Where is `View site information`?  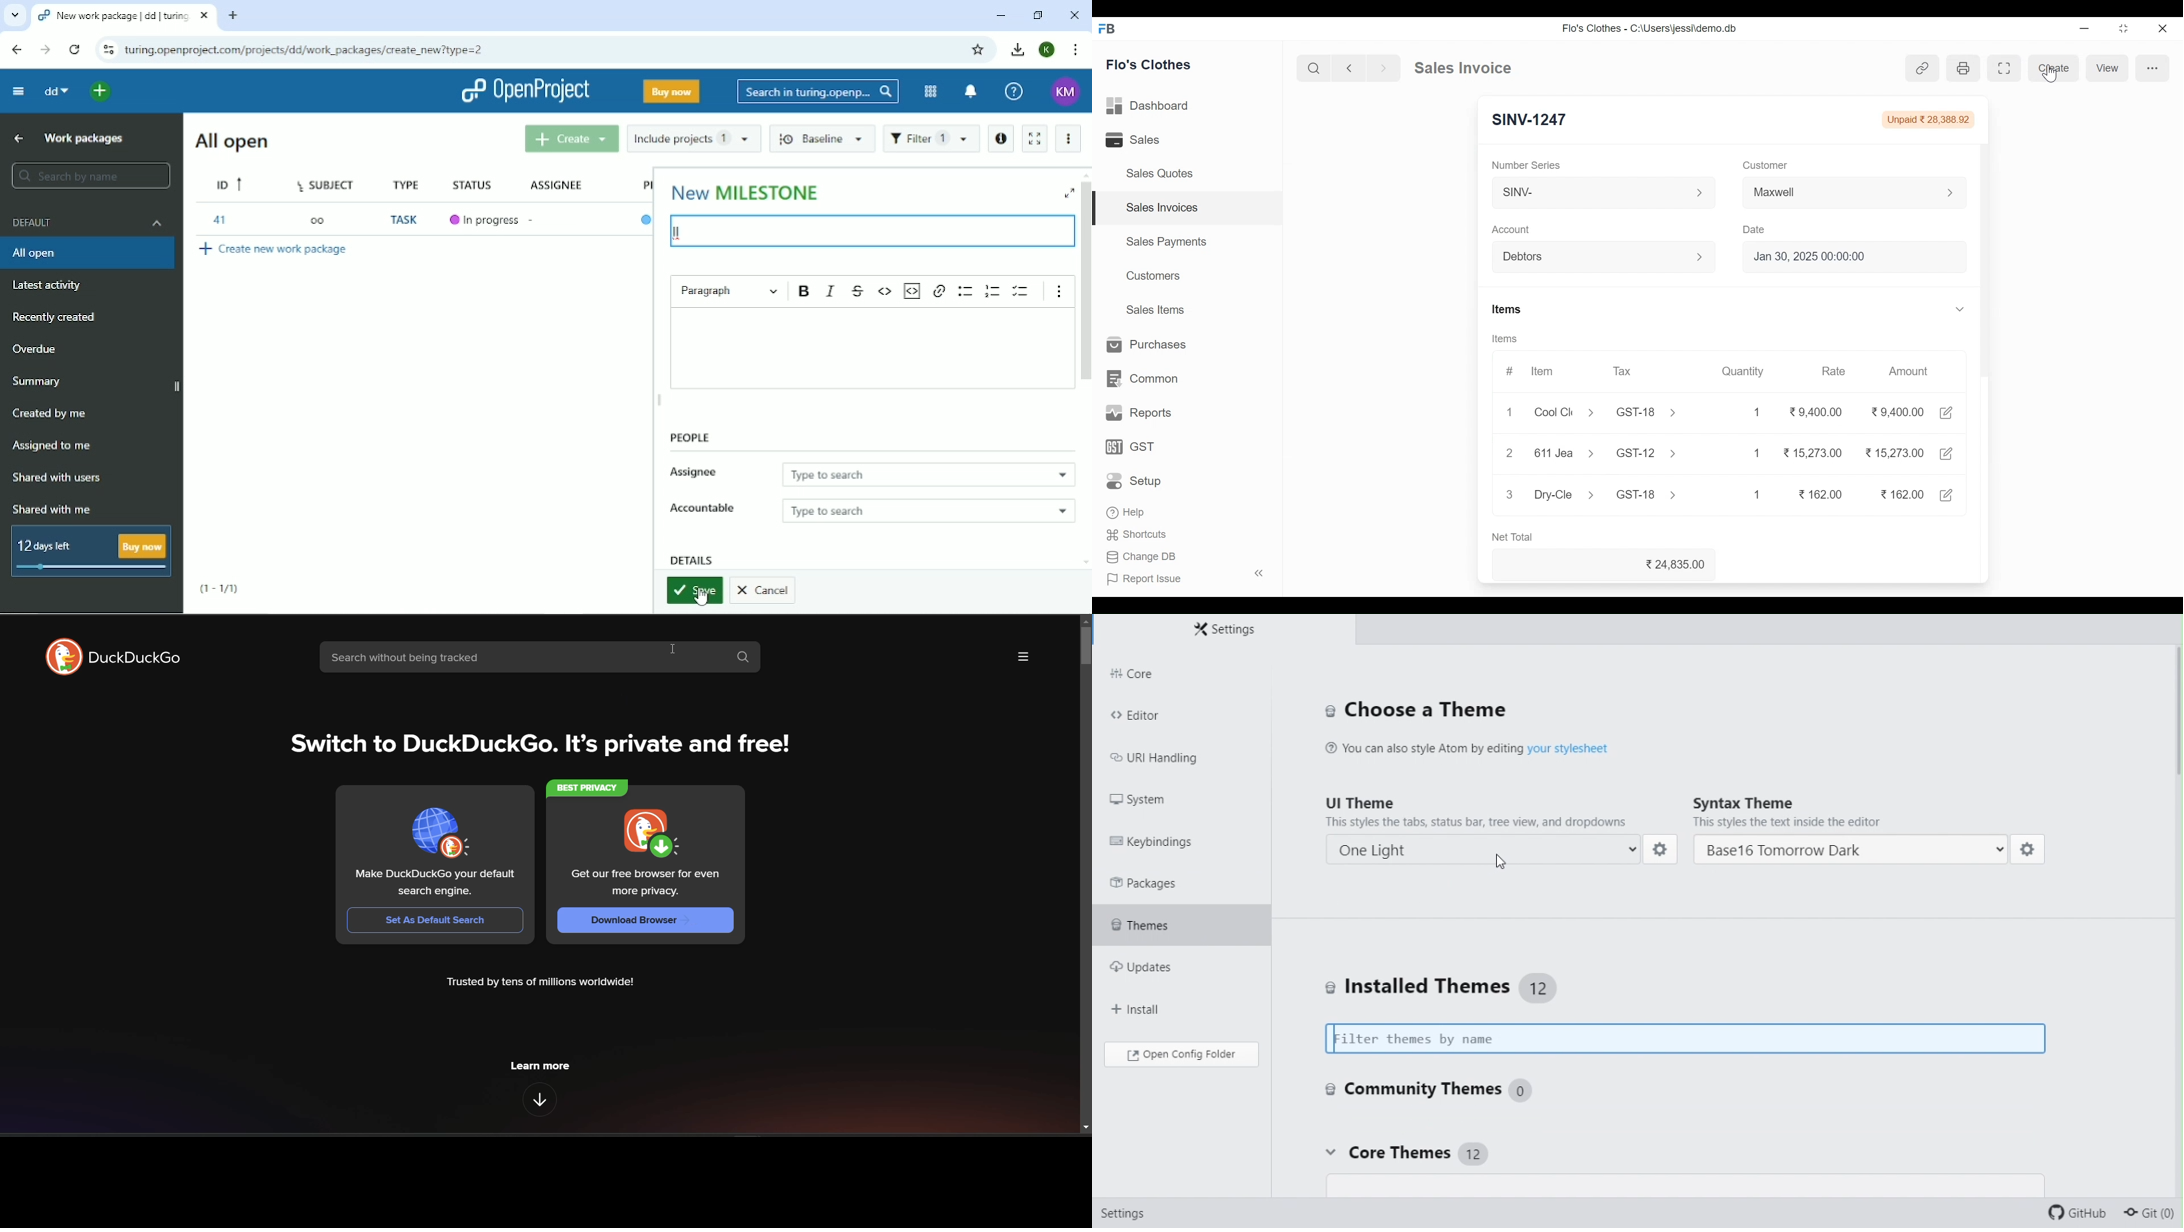
View site information is located at coordinates (107, 49).